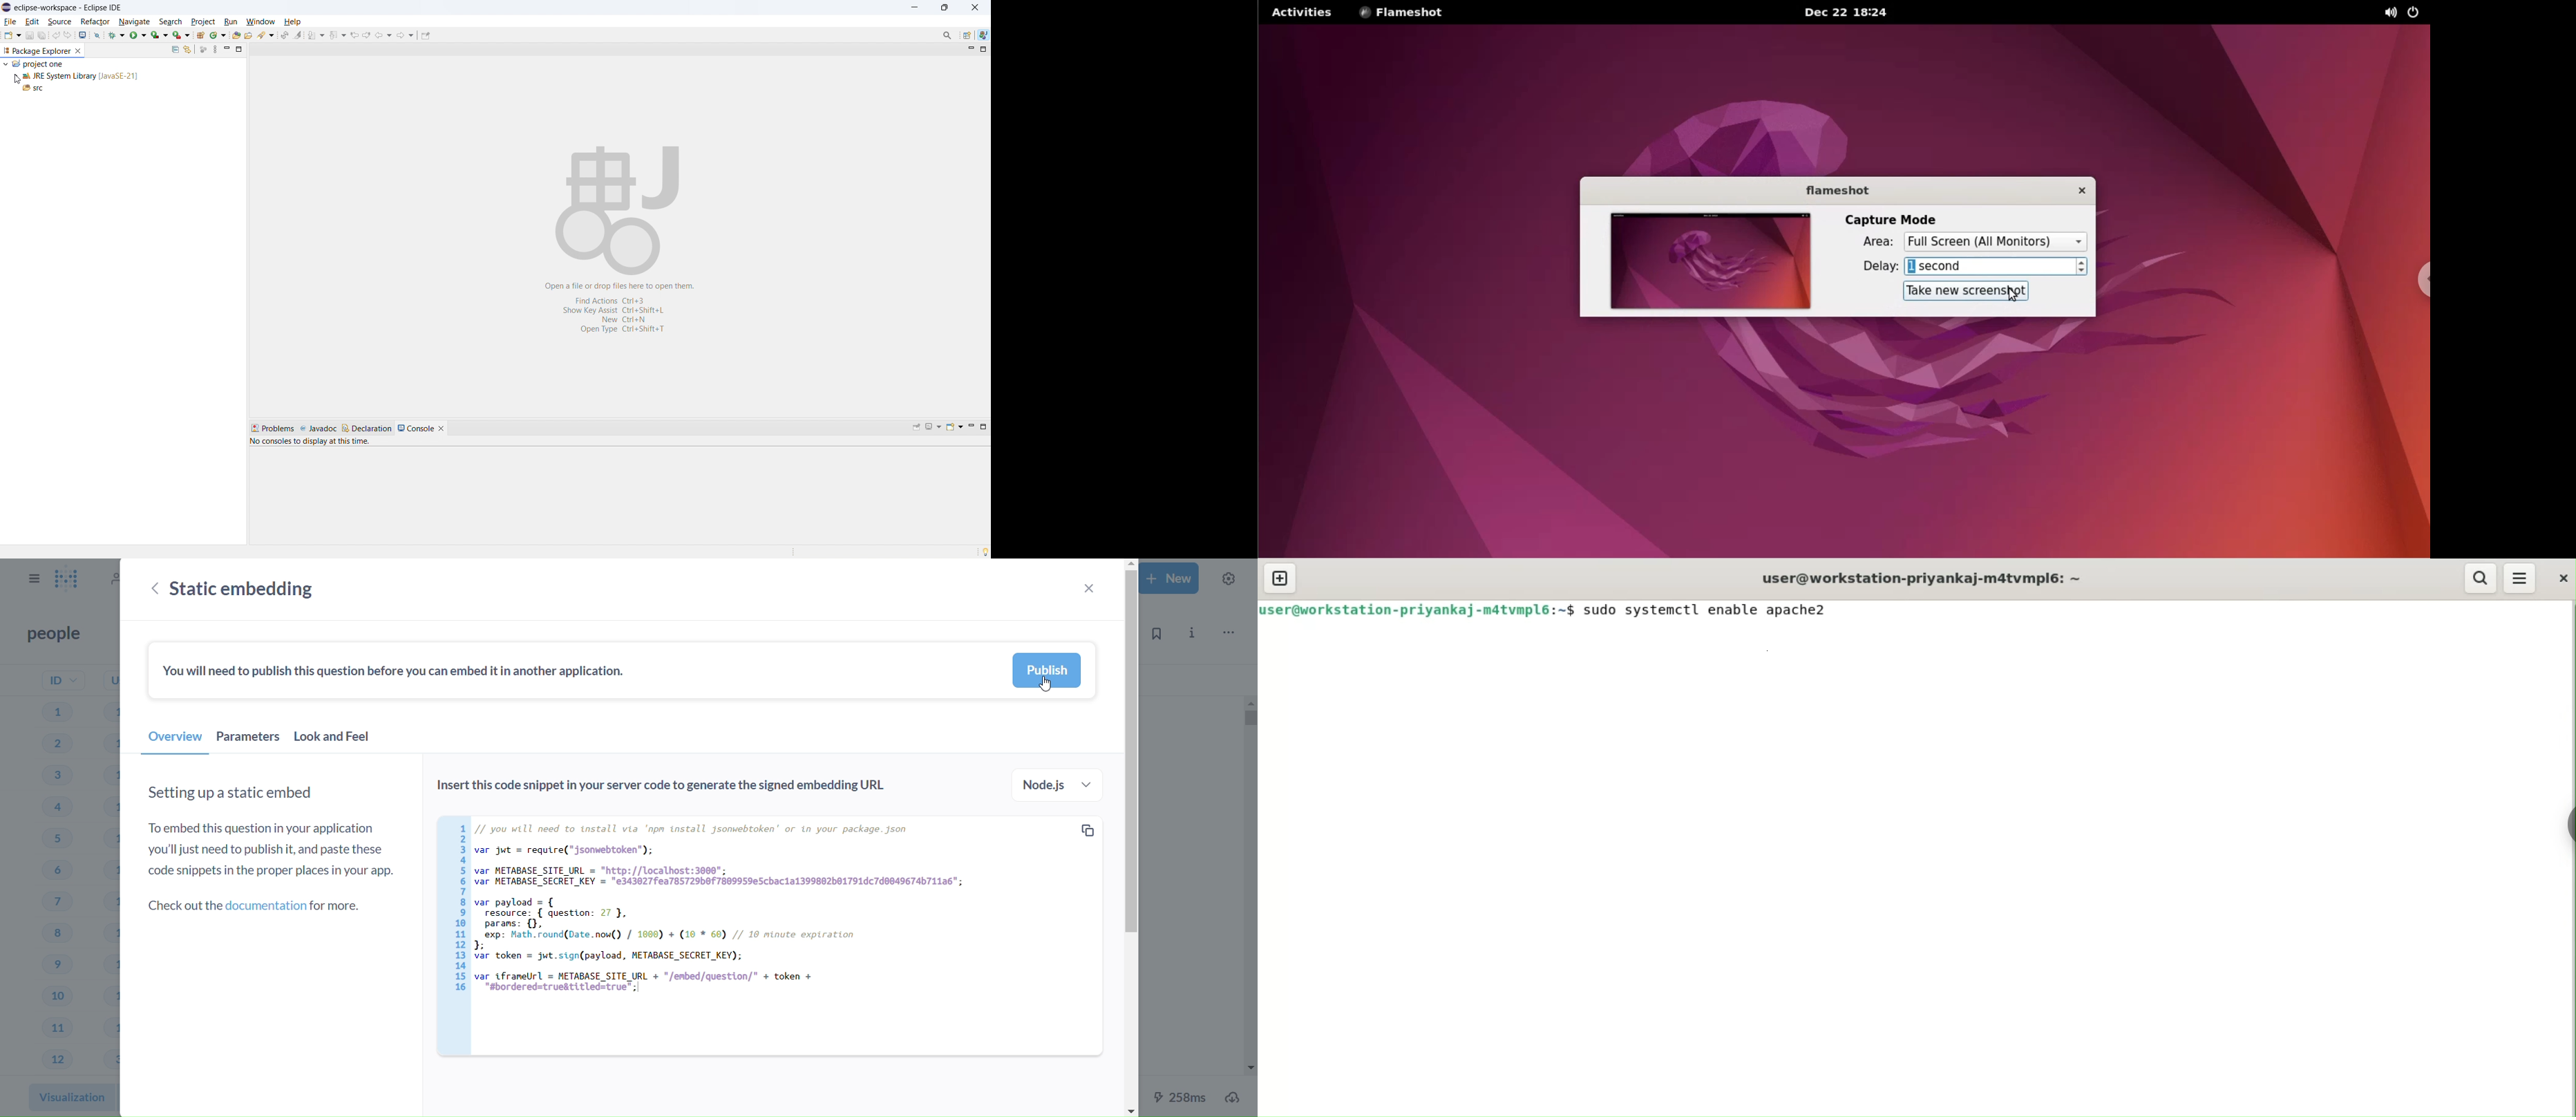 The height and width of the screenshot is (1120, 2576). I want to click on cursor, so click(1047, 687).